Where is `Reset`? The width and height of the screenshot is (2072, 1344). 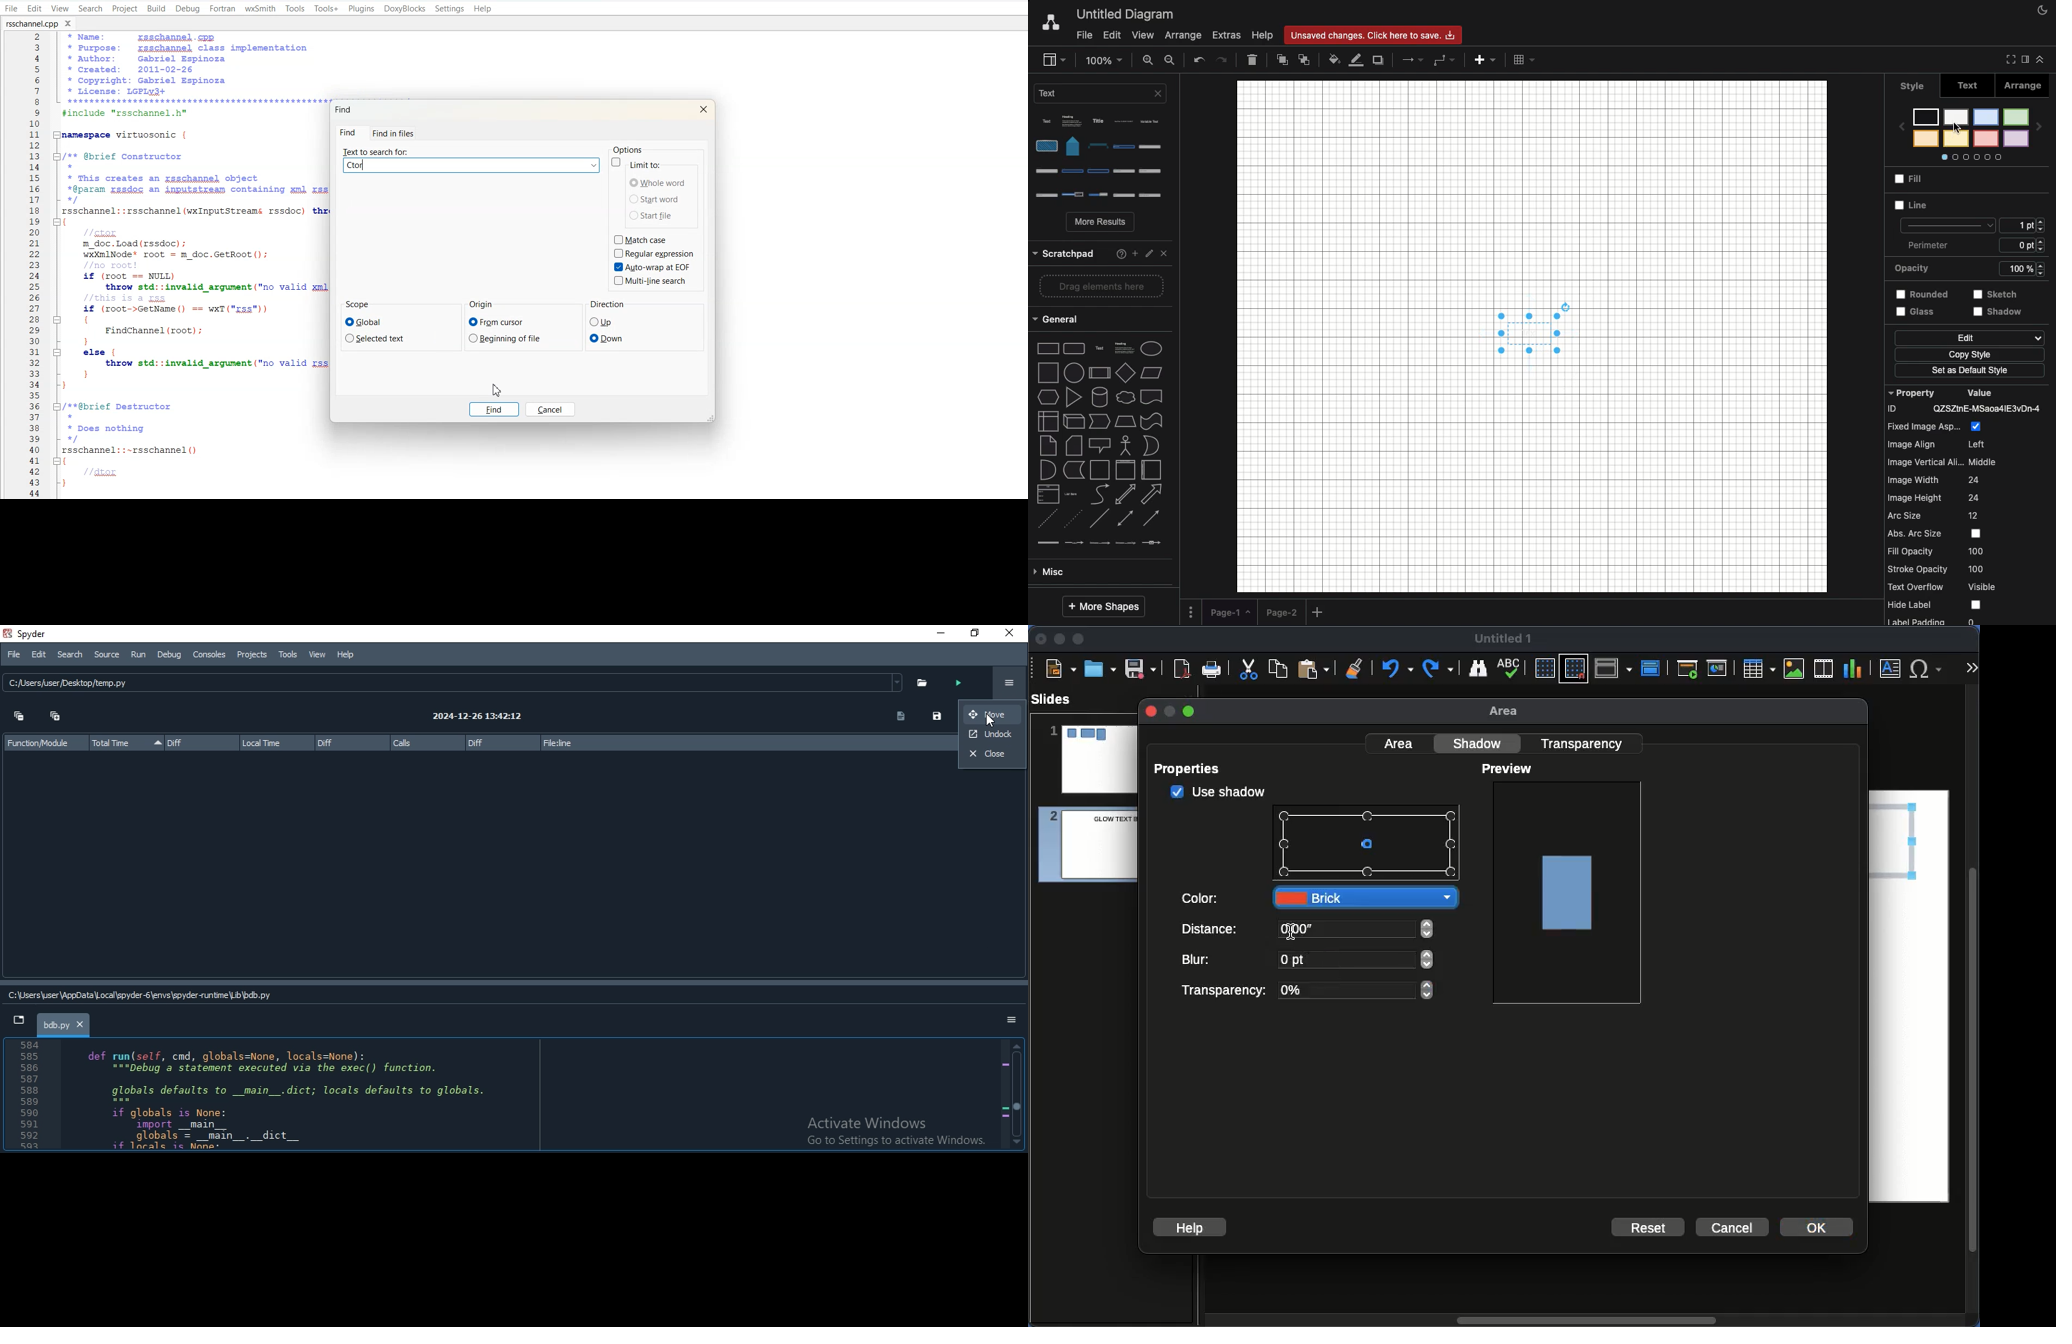
Reset is located at coordinates (1649, 1226).